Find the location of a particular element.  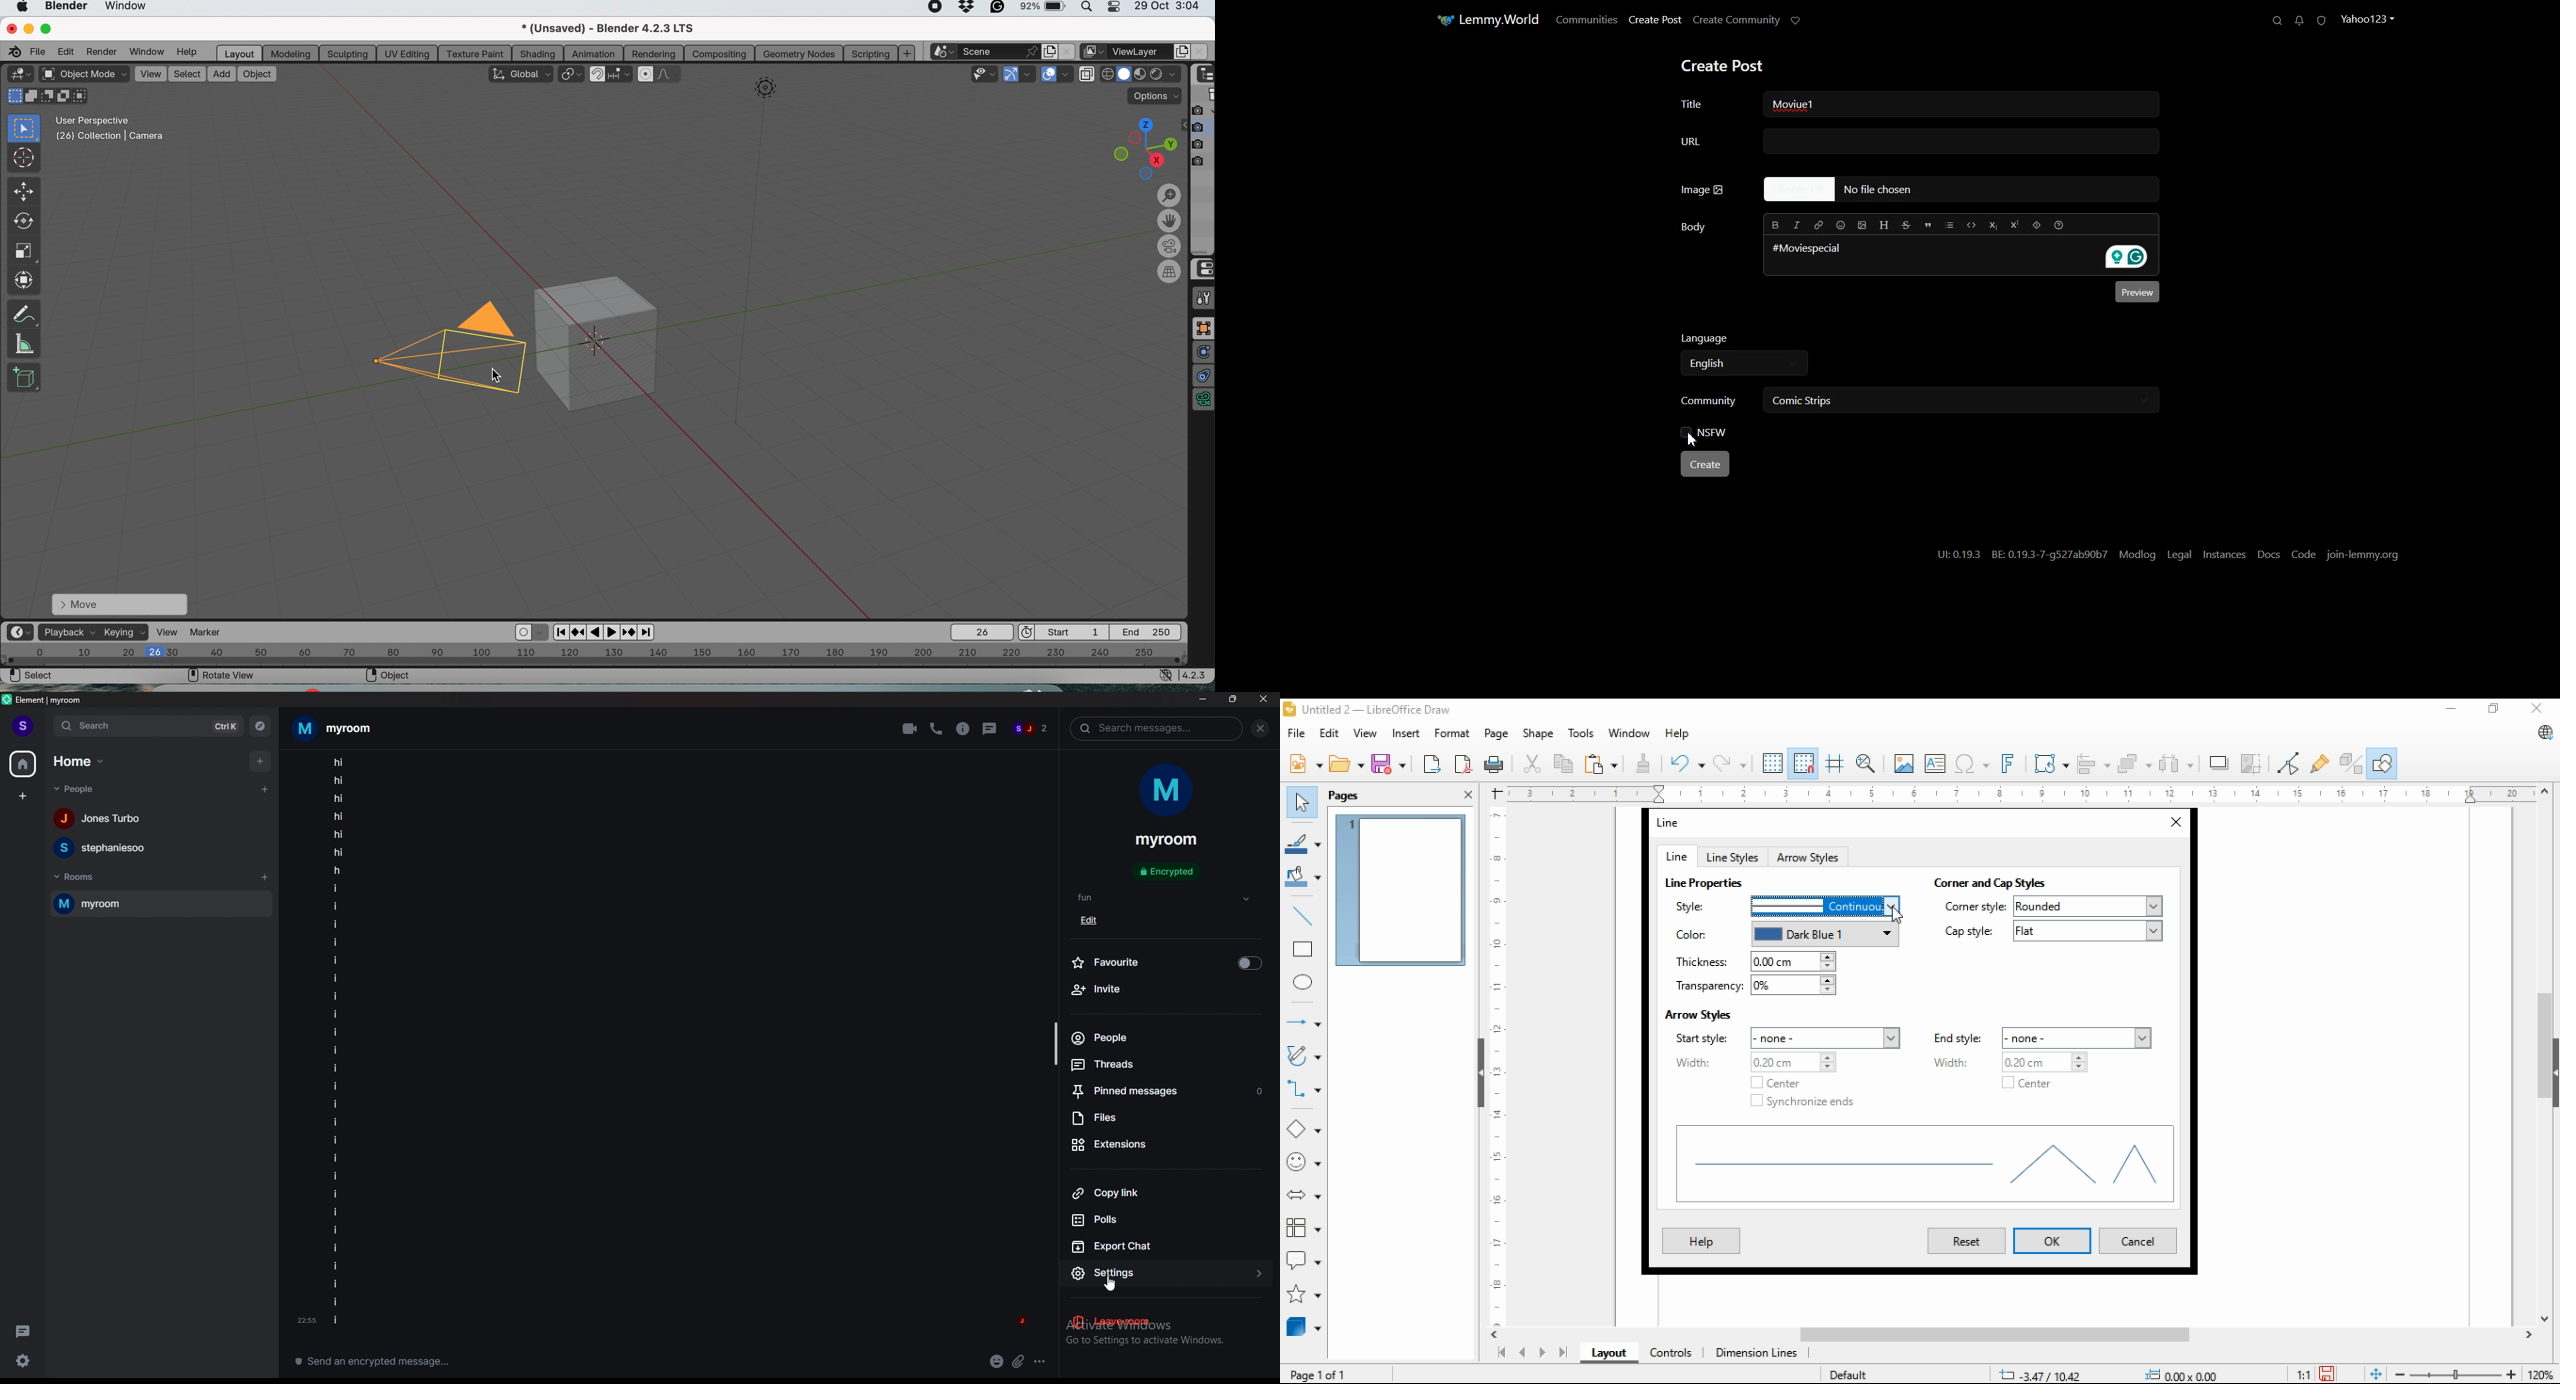

physics is located at coordinates (1203, 352).